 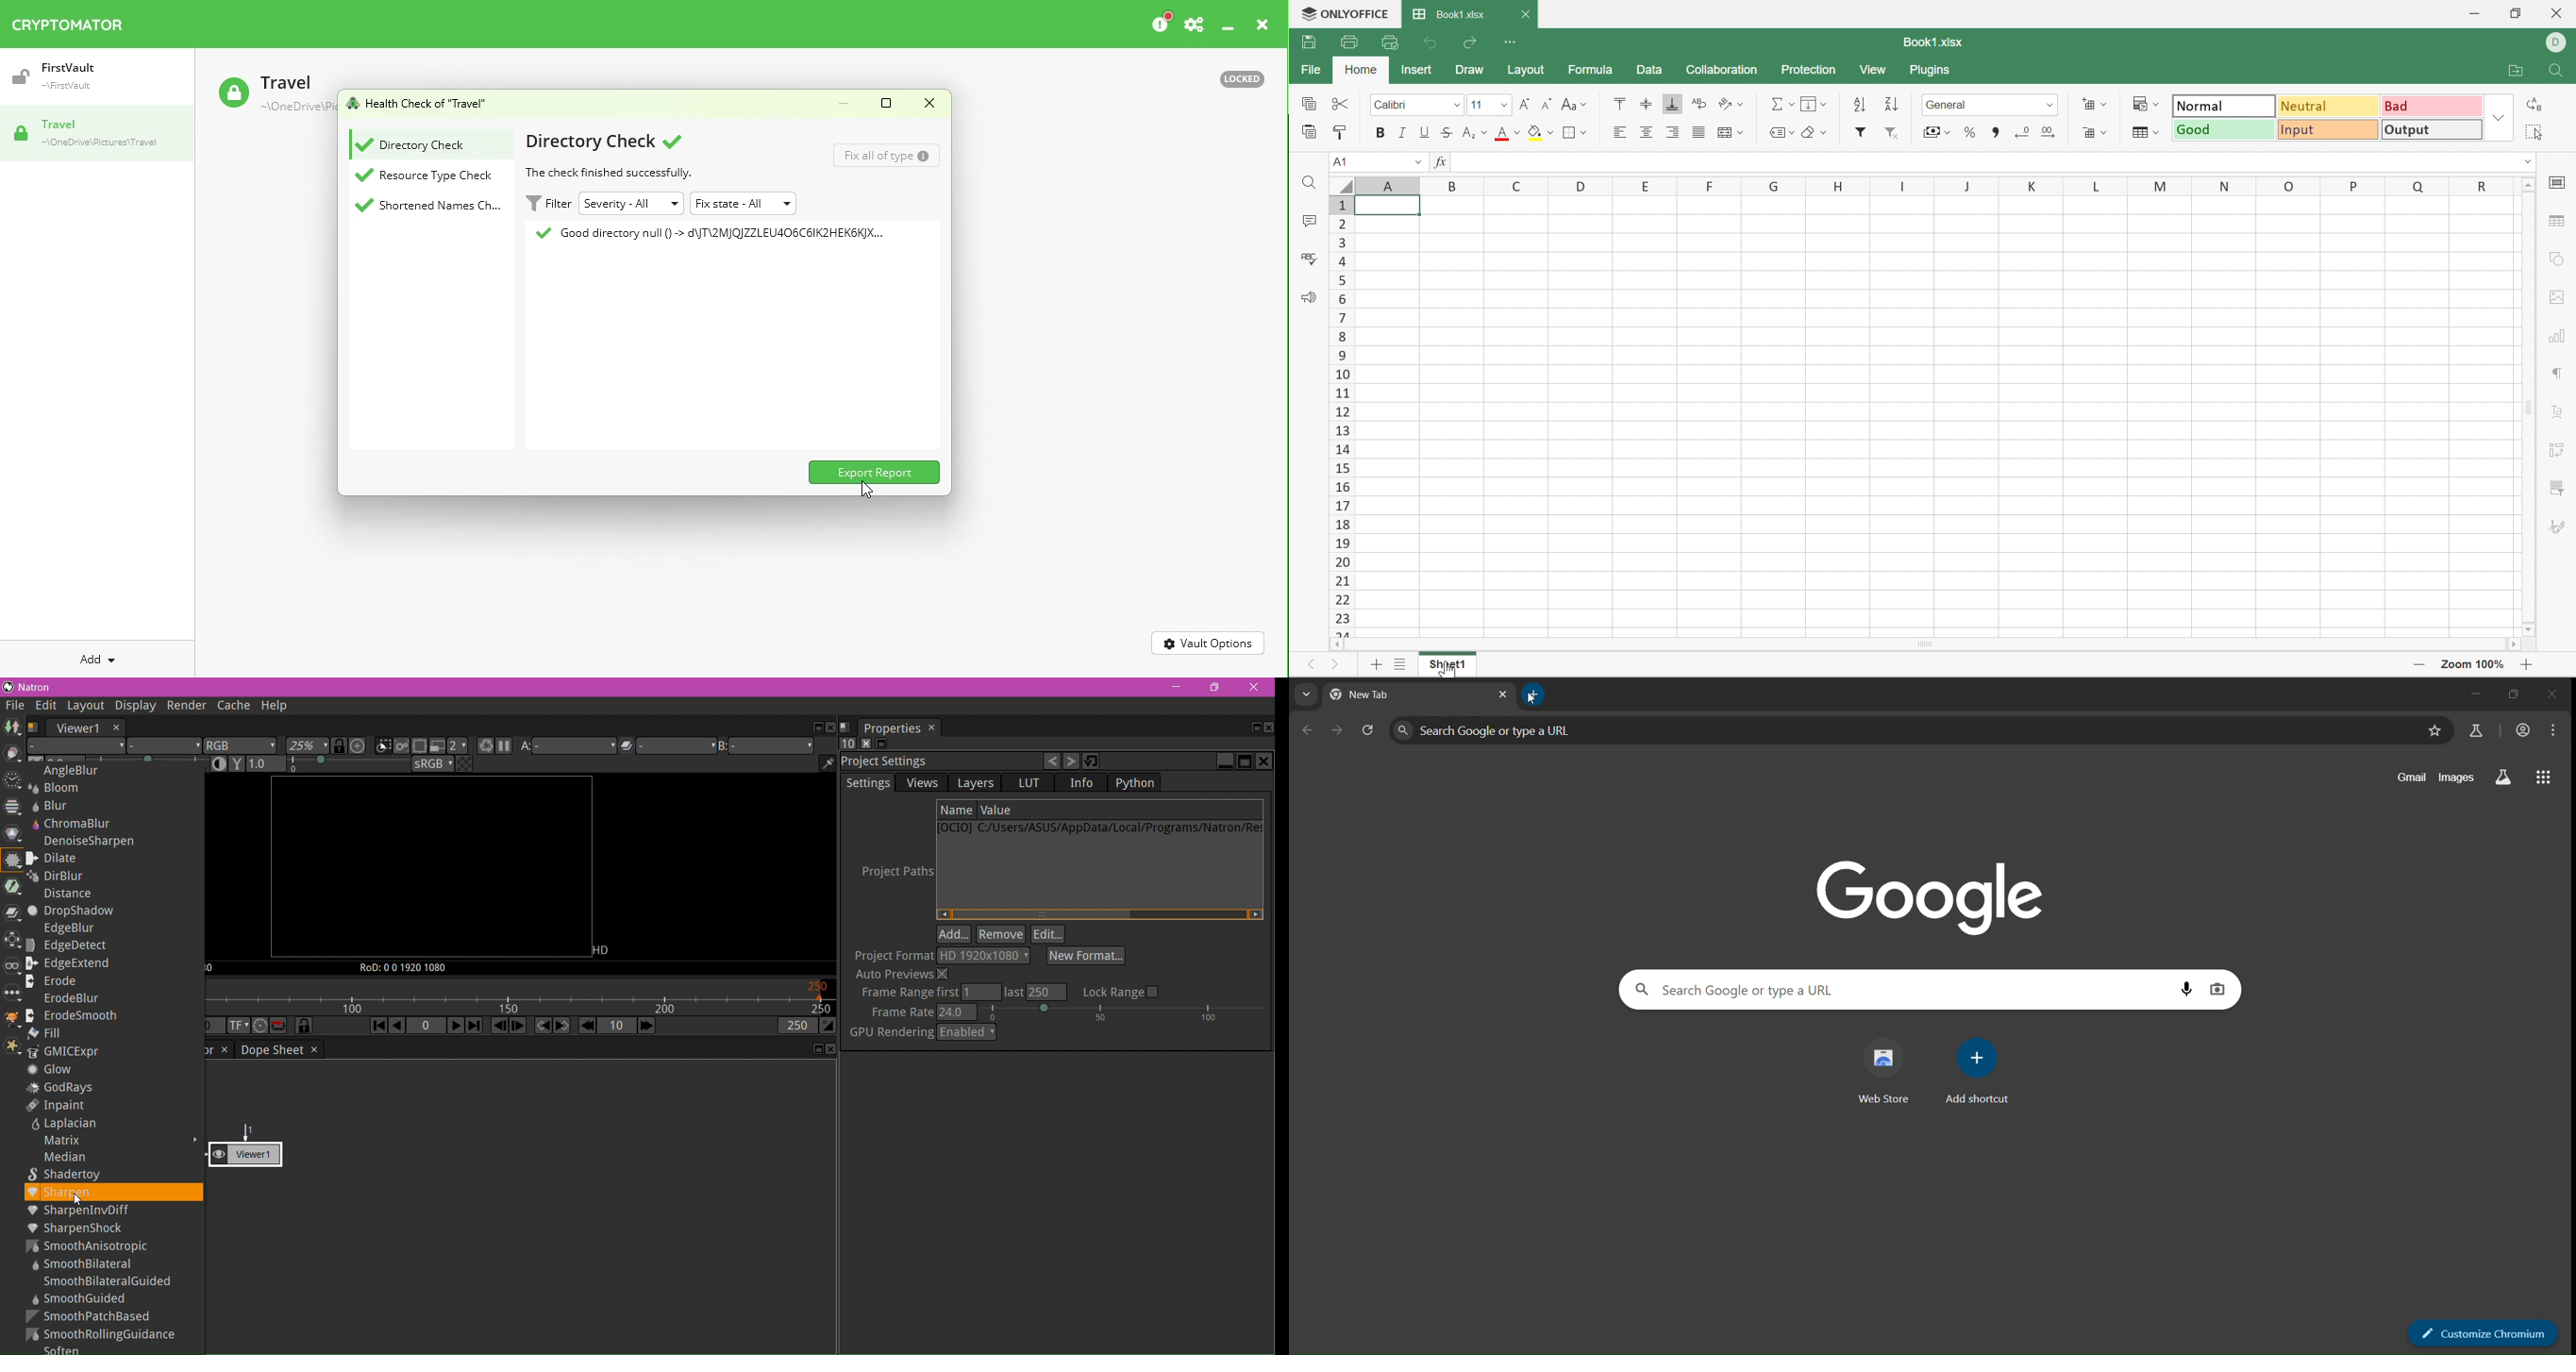 I want to click on 14, so click(x=1342, y=450).